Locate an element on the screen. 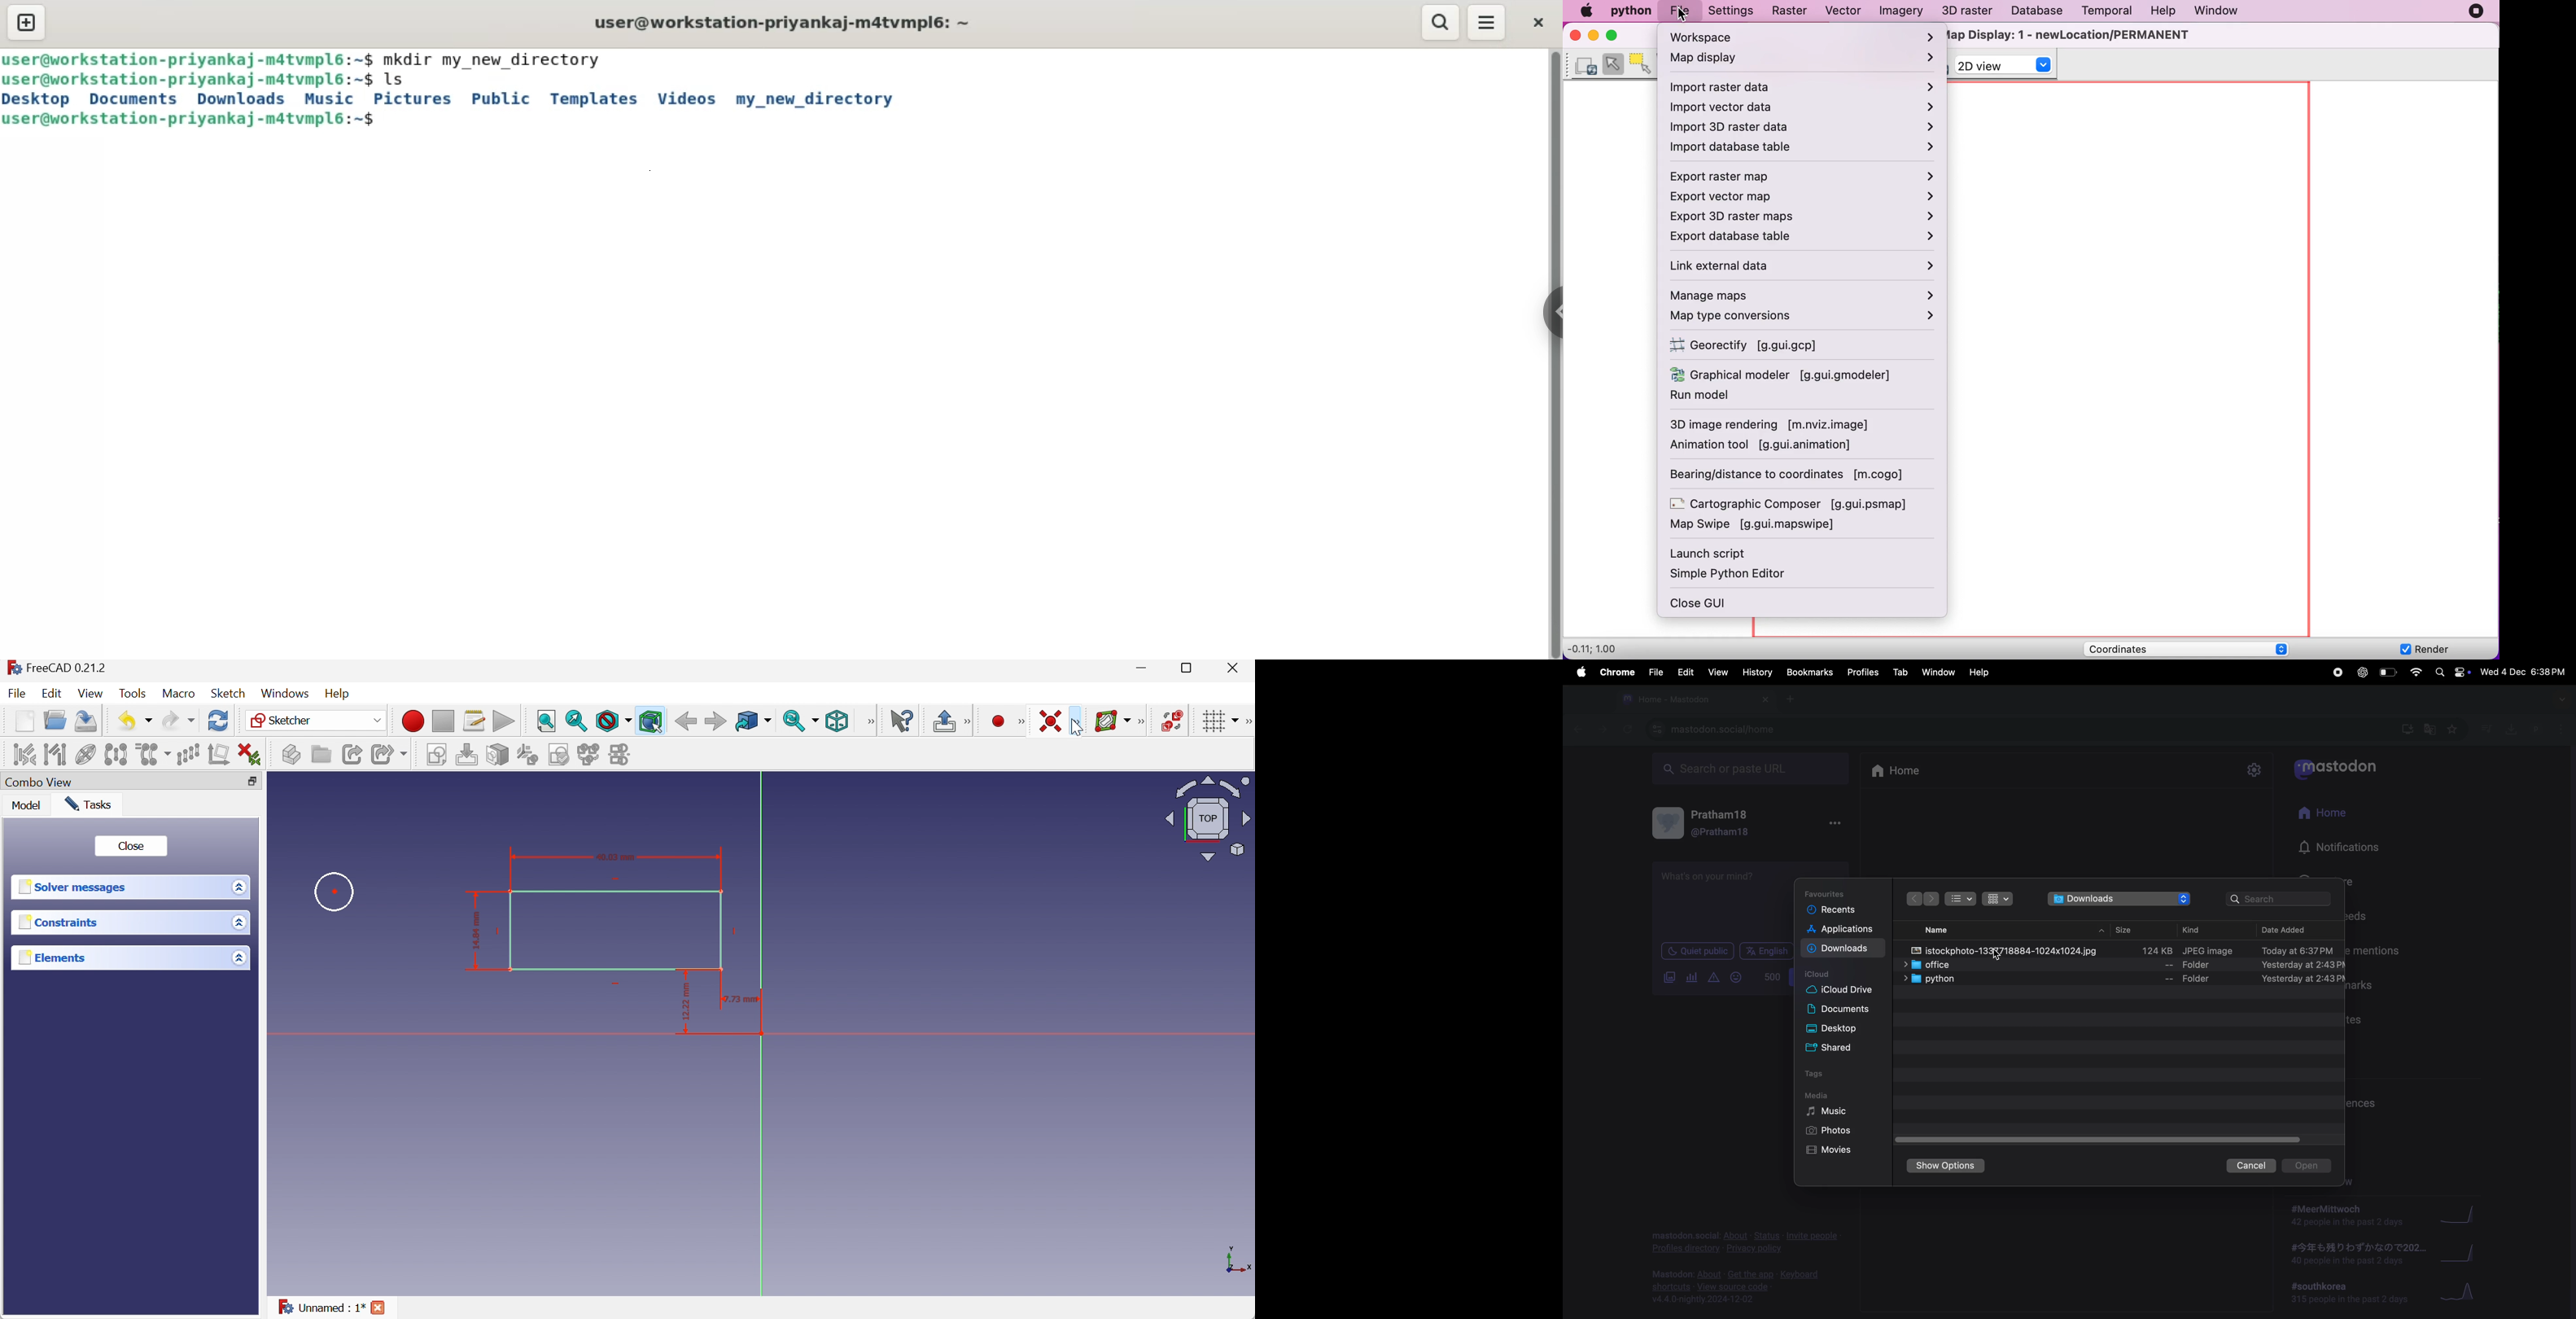 This screenshot has height=1344, width=2576. Bounding box is located at coordinates (651, 721).